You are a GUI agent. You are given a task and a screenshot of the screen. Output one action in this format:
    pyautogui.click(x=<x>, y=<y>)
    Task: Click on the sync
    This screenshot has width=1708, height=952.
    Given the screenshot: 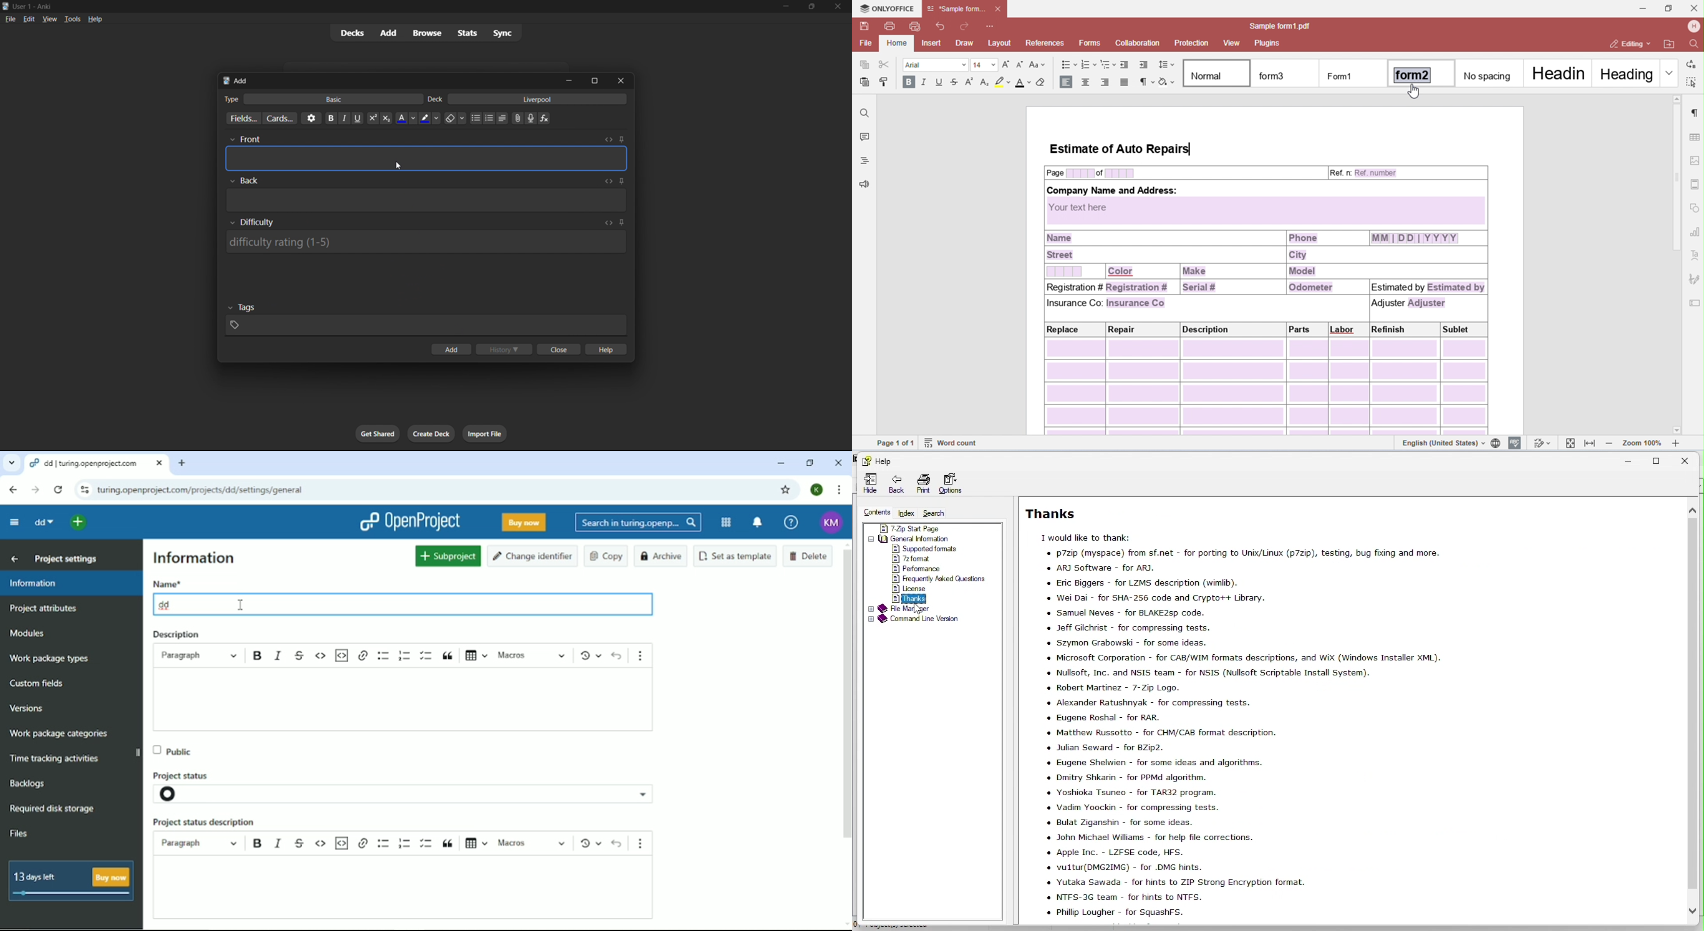 What is the action you would take?
    pyautogui.click(x=502, y=32)
    